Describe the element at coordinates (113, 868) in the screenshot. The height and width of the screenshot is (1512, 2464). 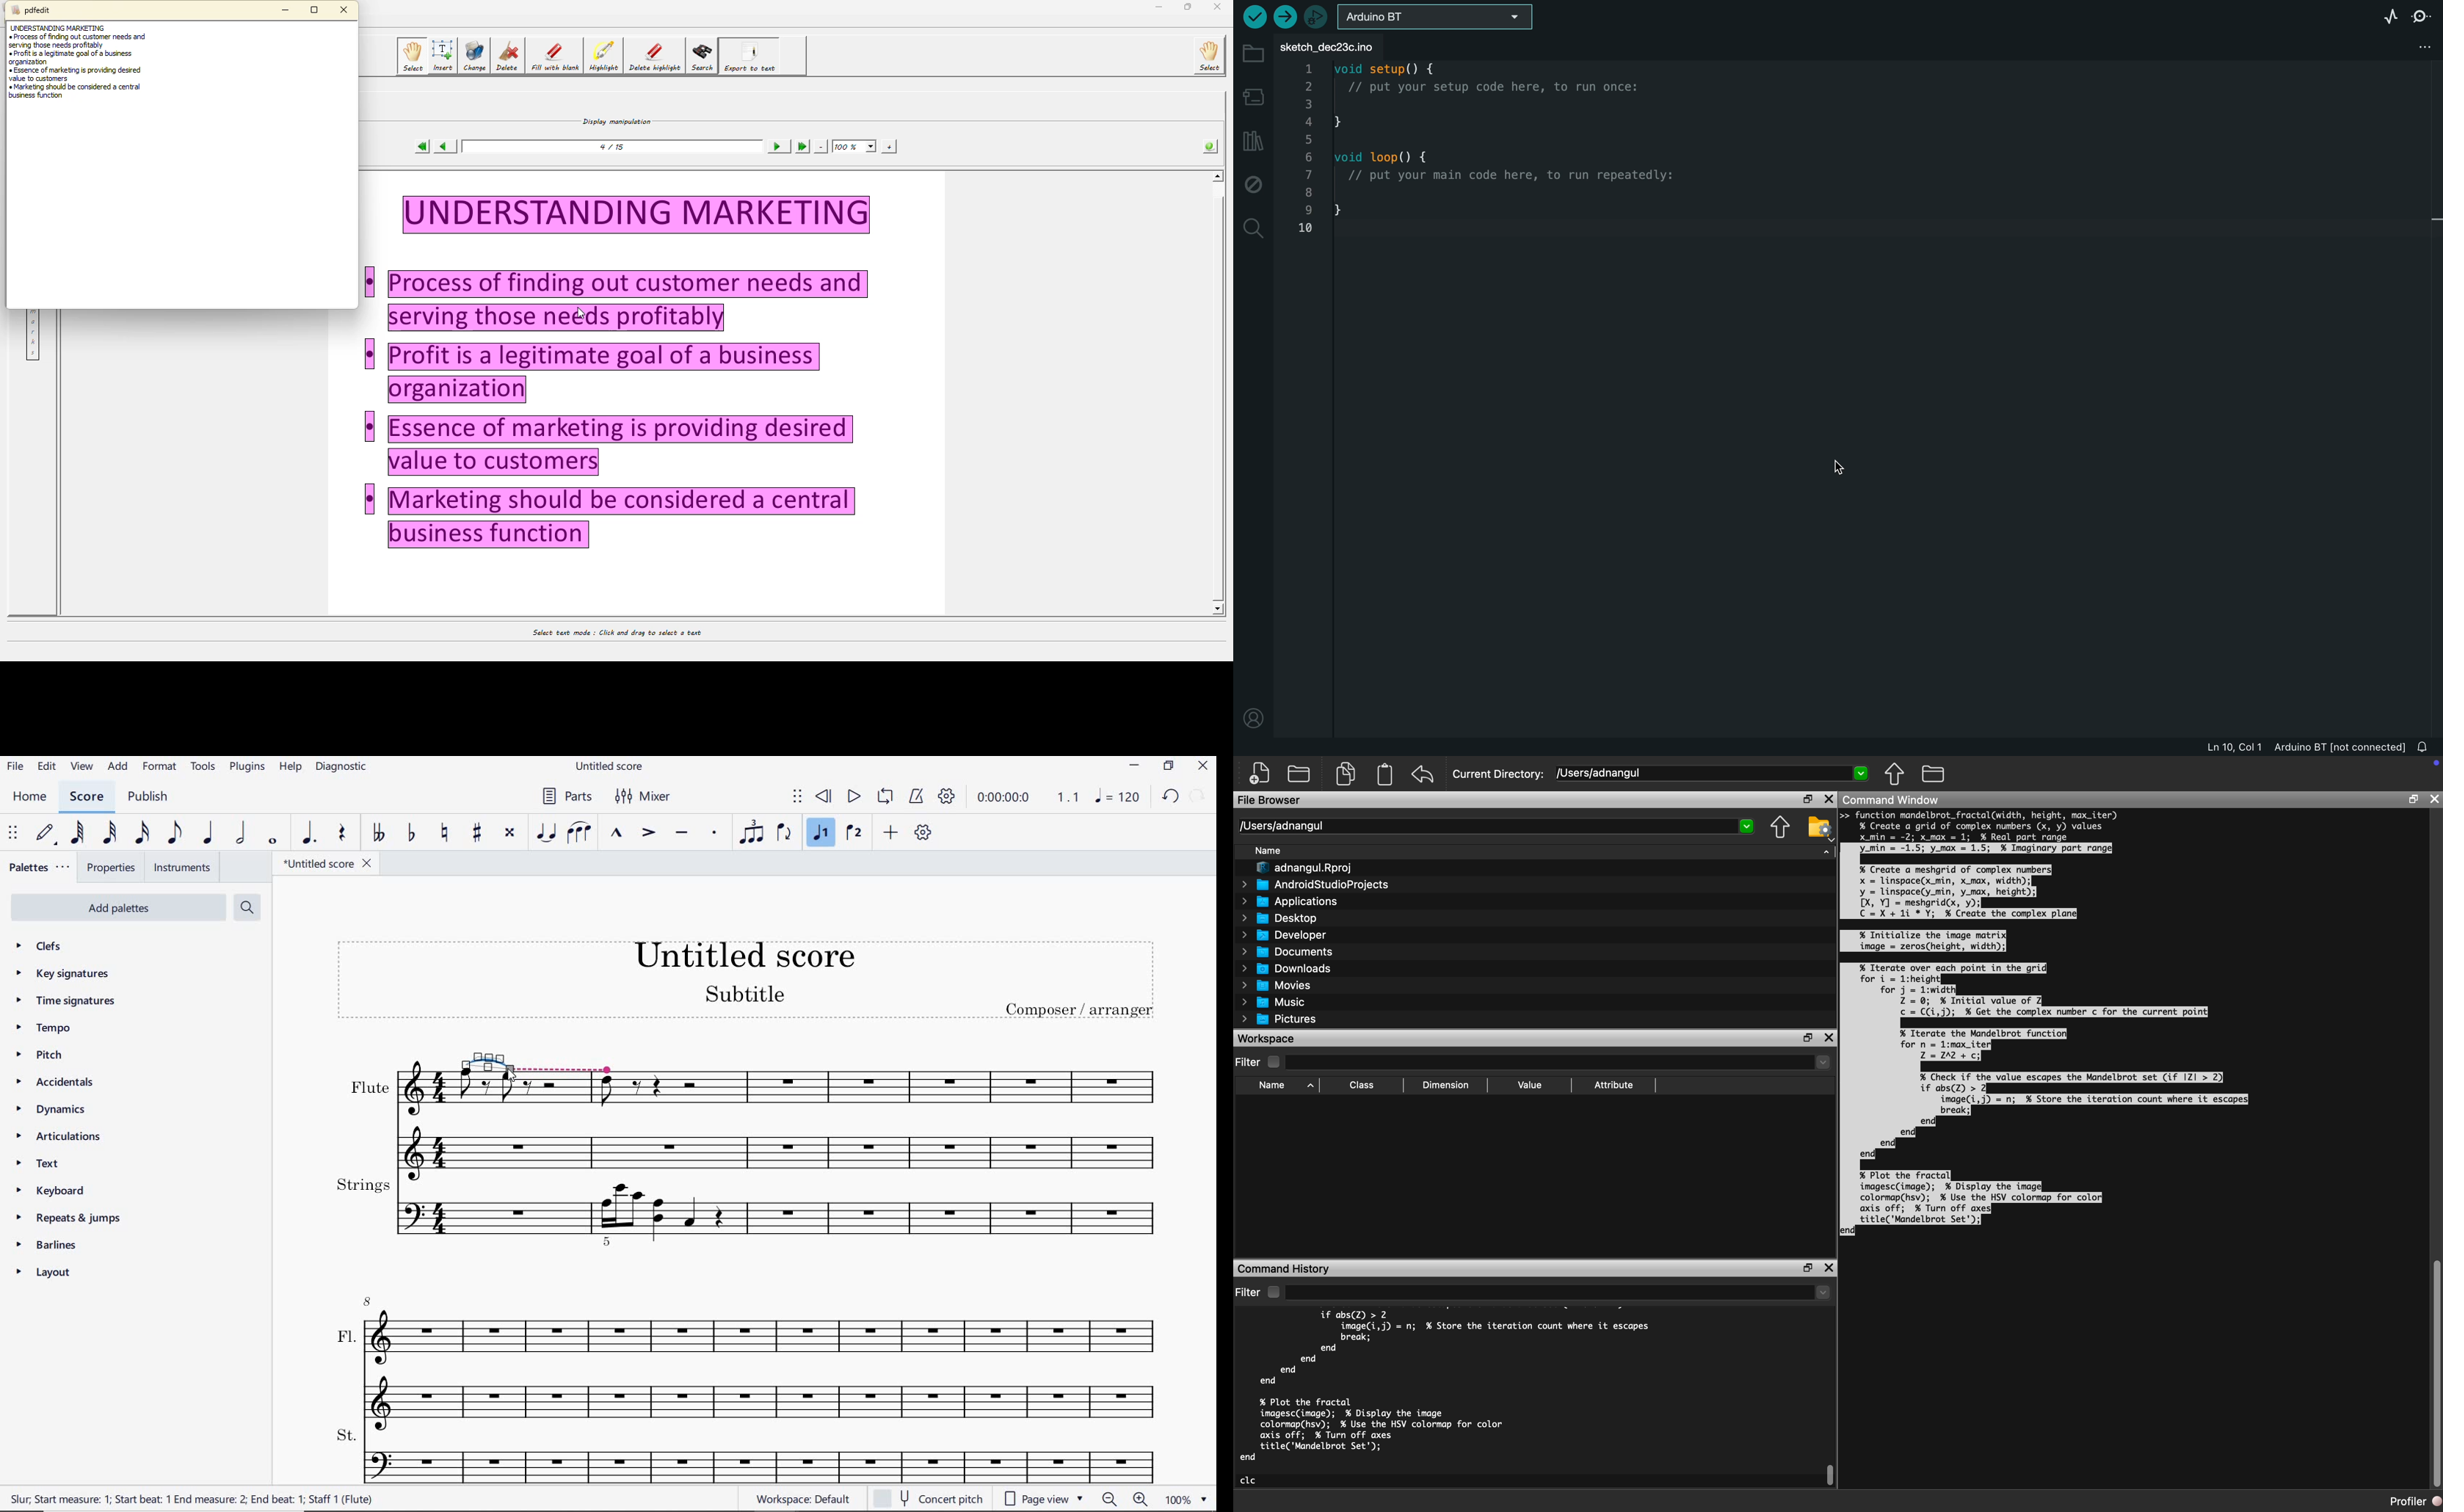
I see `PROPERTIES` at that location.